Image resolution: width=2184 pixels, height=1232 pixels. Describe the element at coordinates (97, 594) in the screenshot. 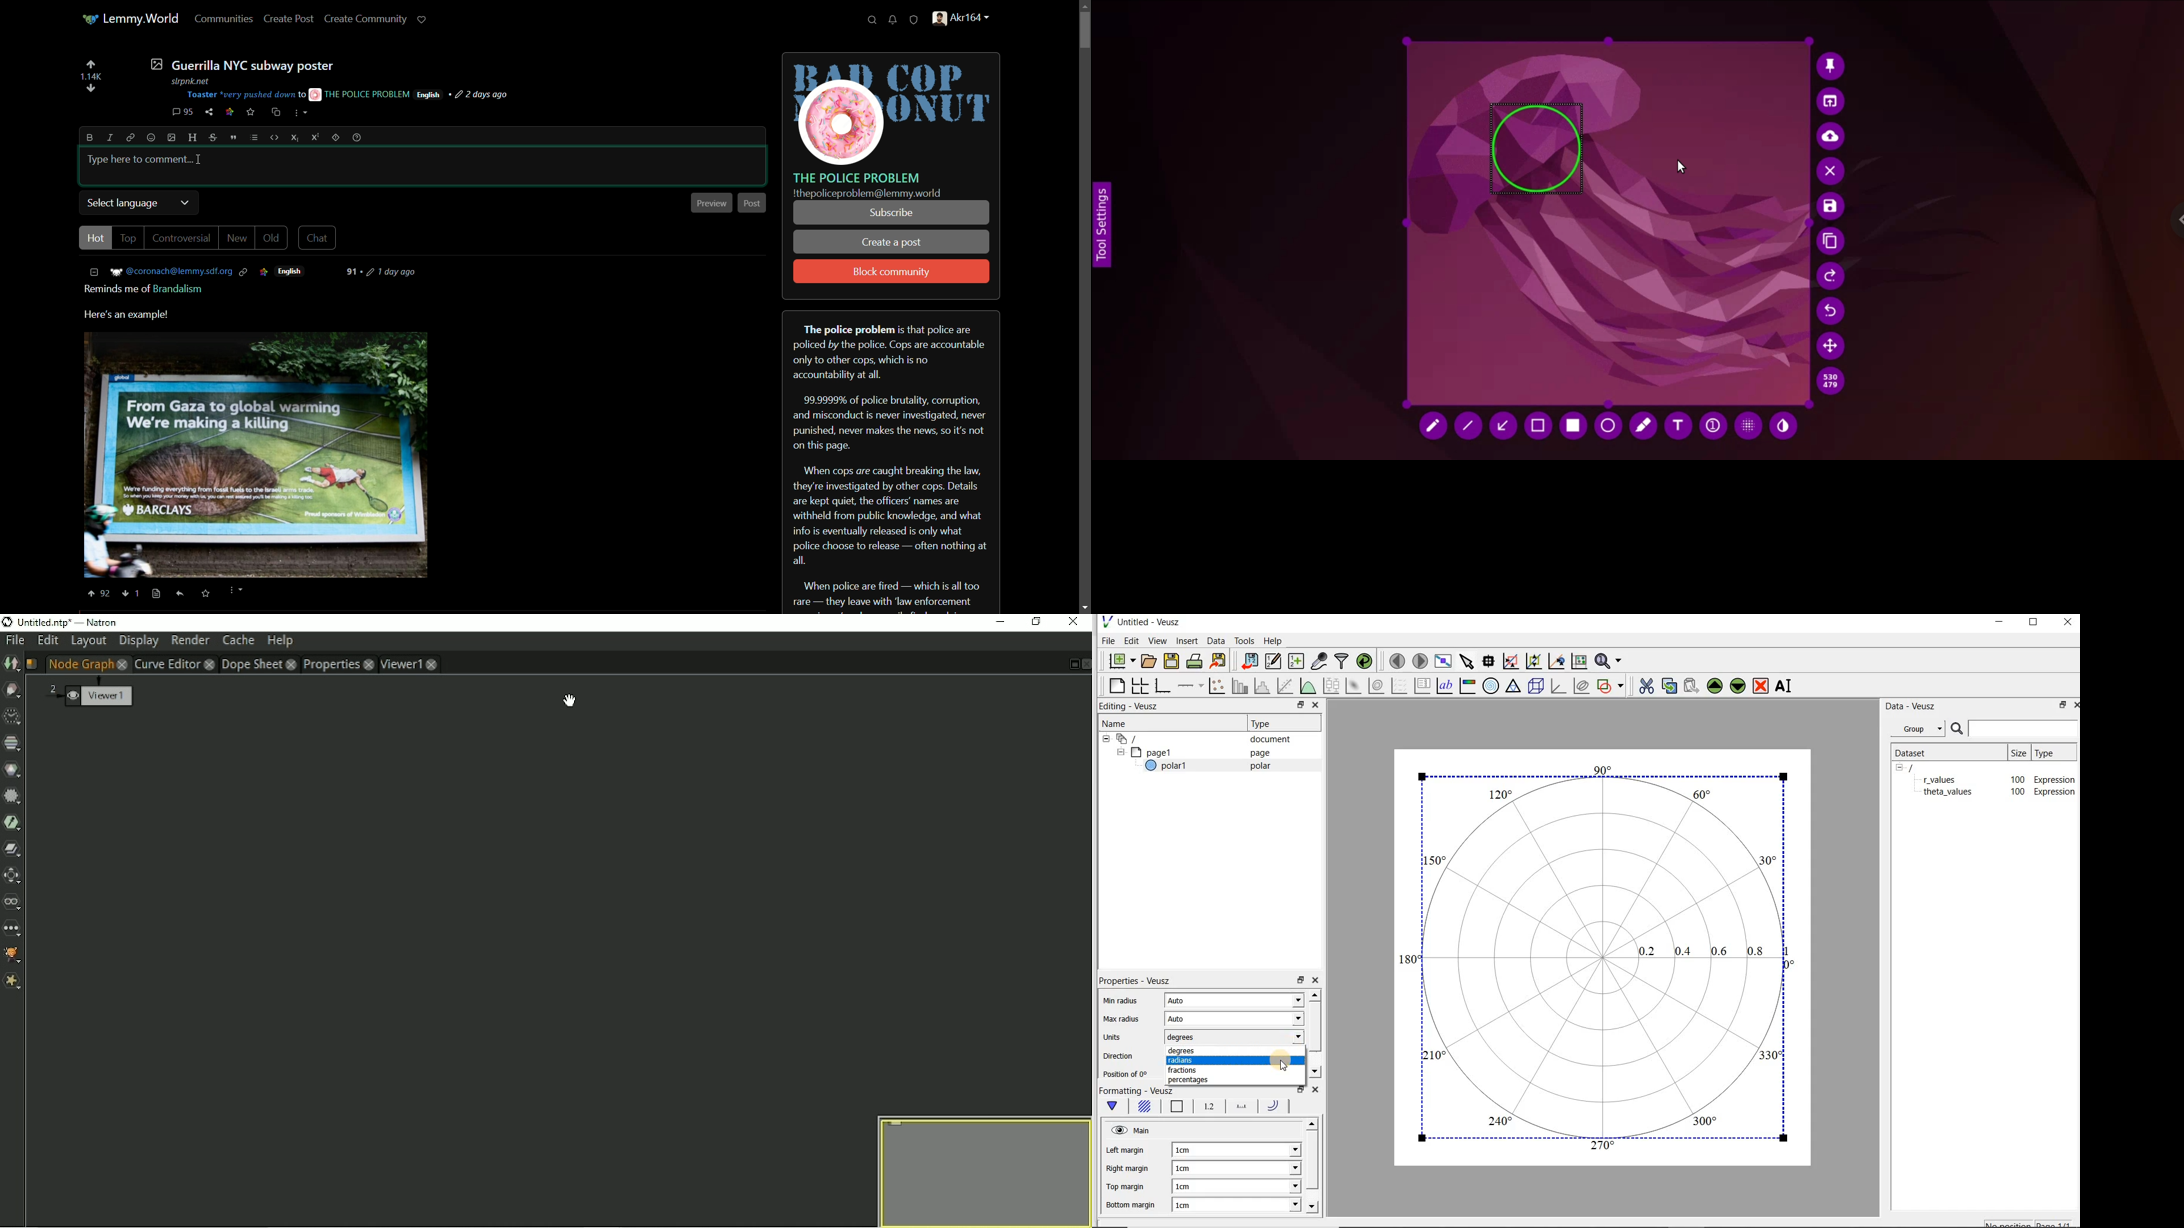

I see `upvote` at that location.